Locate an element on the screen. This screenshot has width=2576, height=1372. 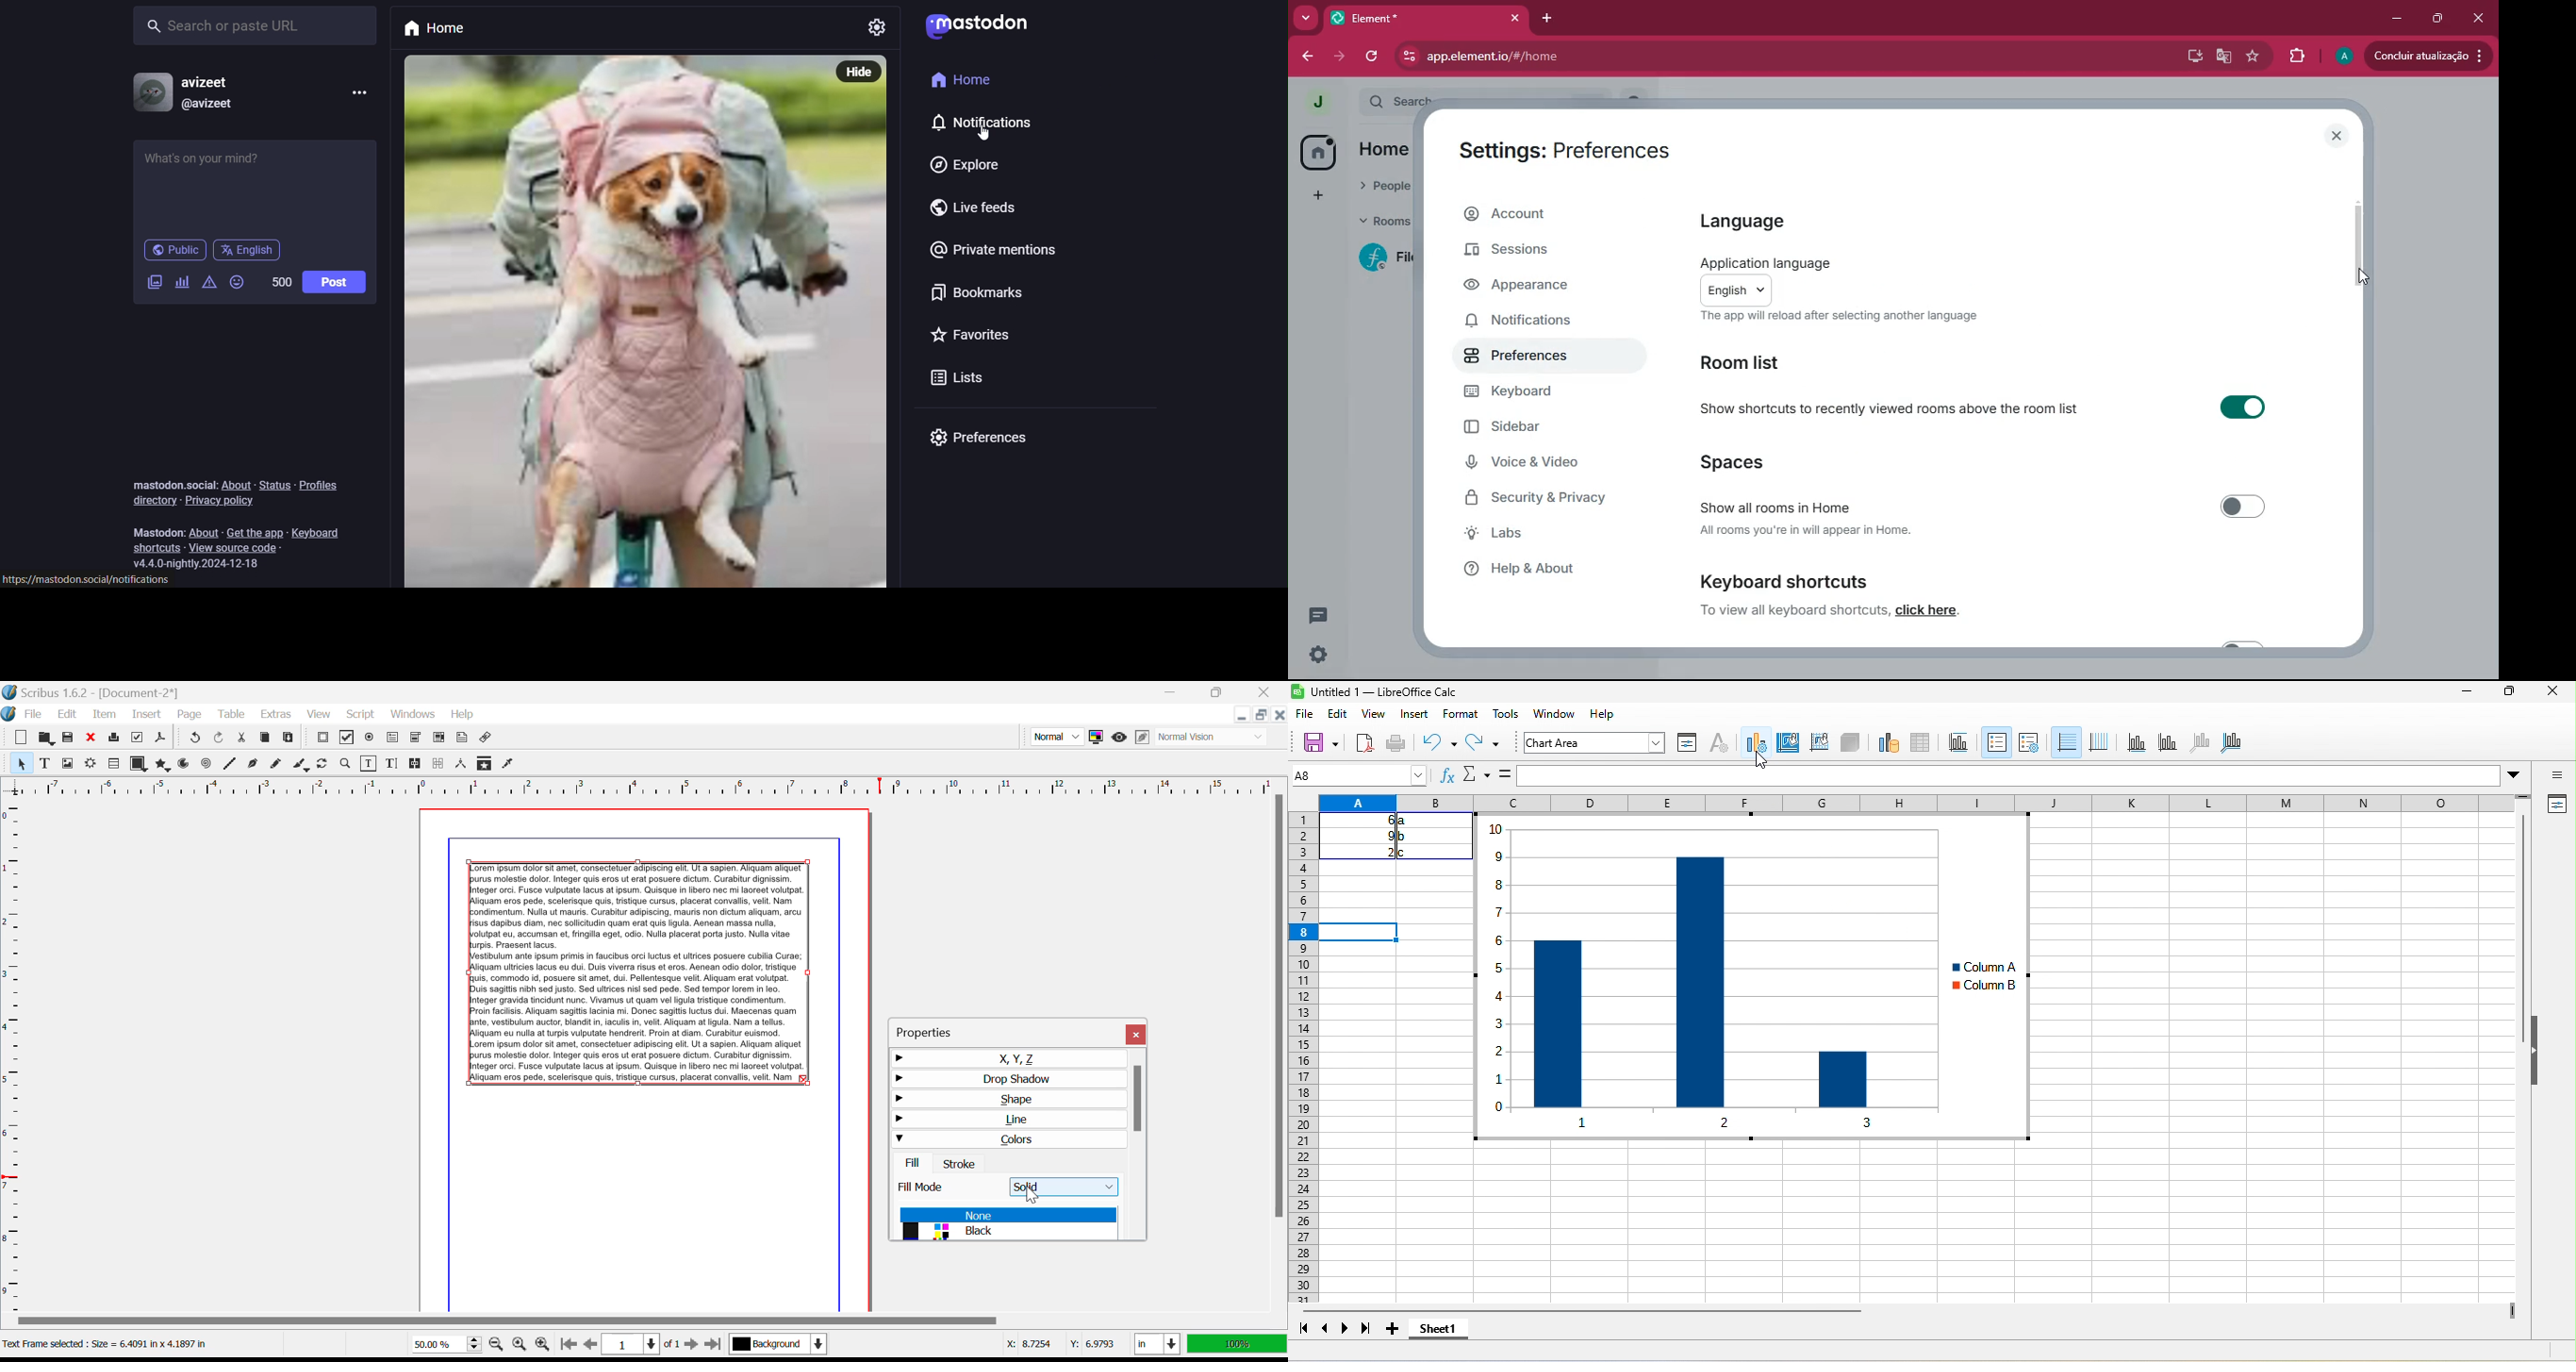
show all rooms in home is located at coordinates (1981, 502).